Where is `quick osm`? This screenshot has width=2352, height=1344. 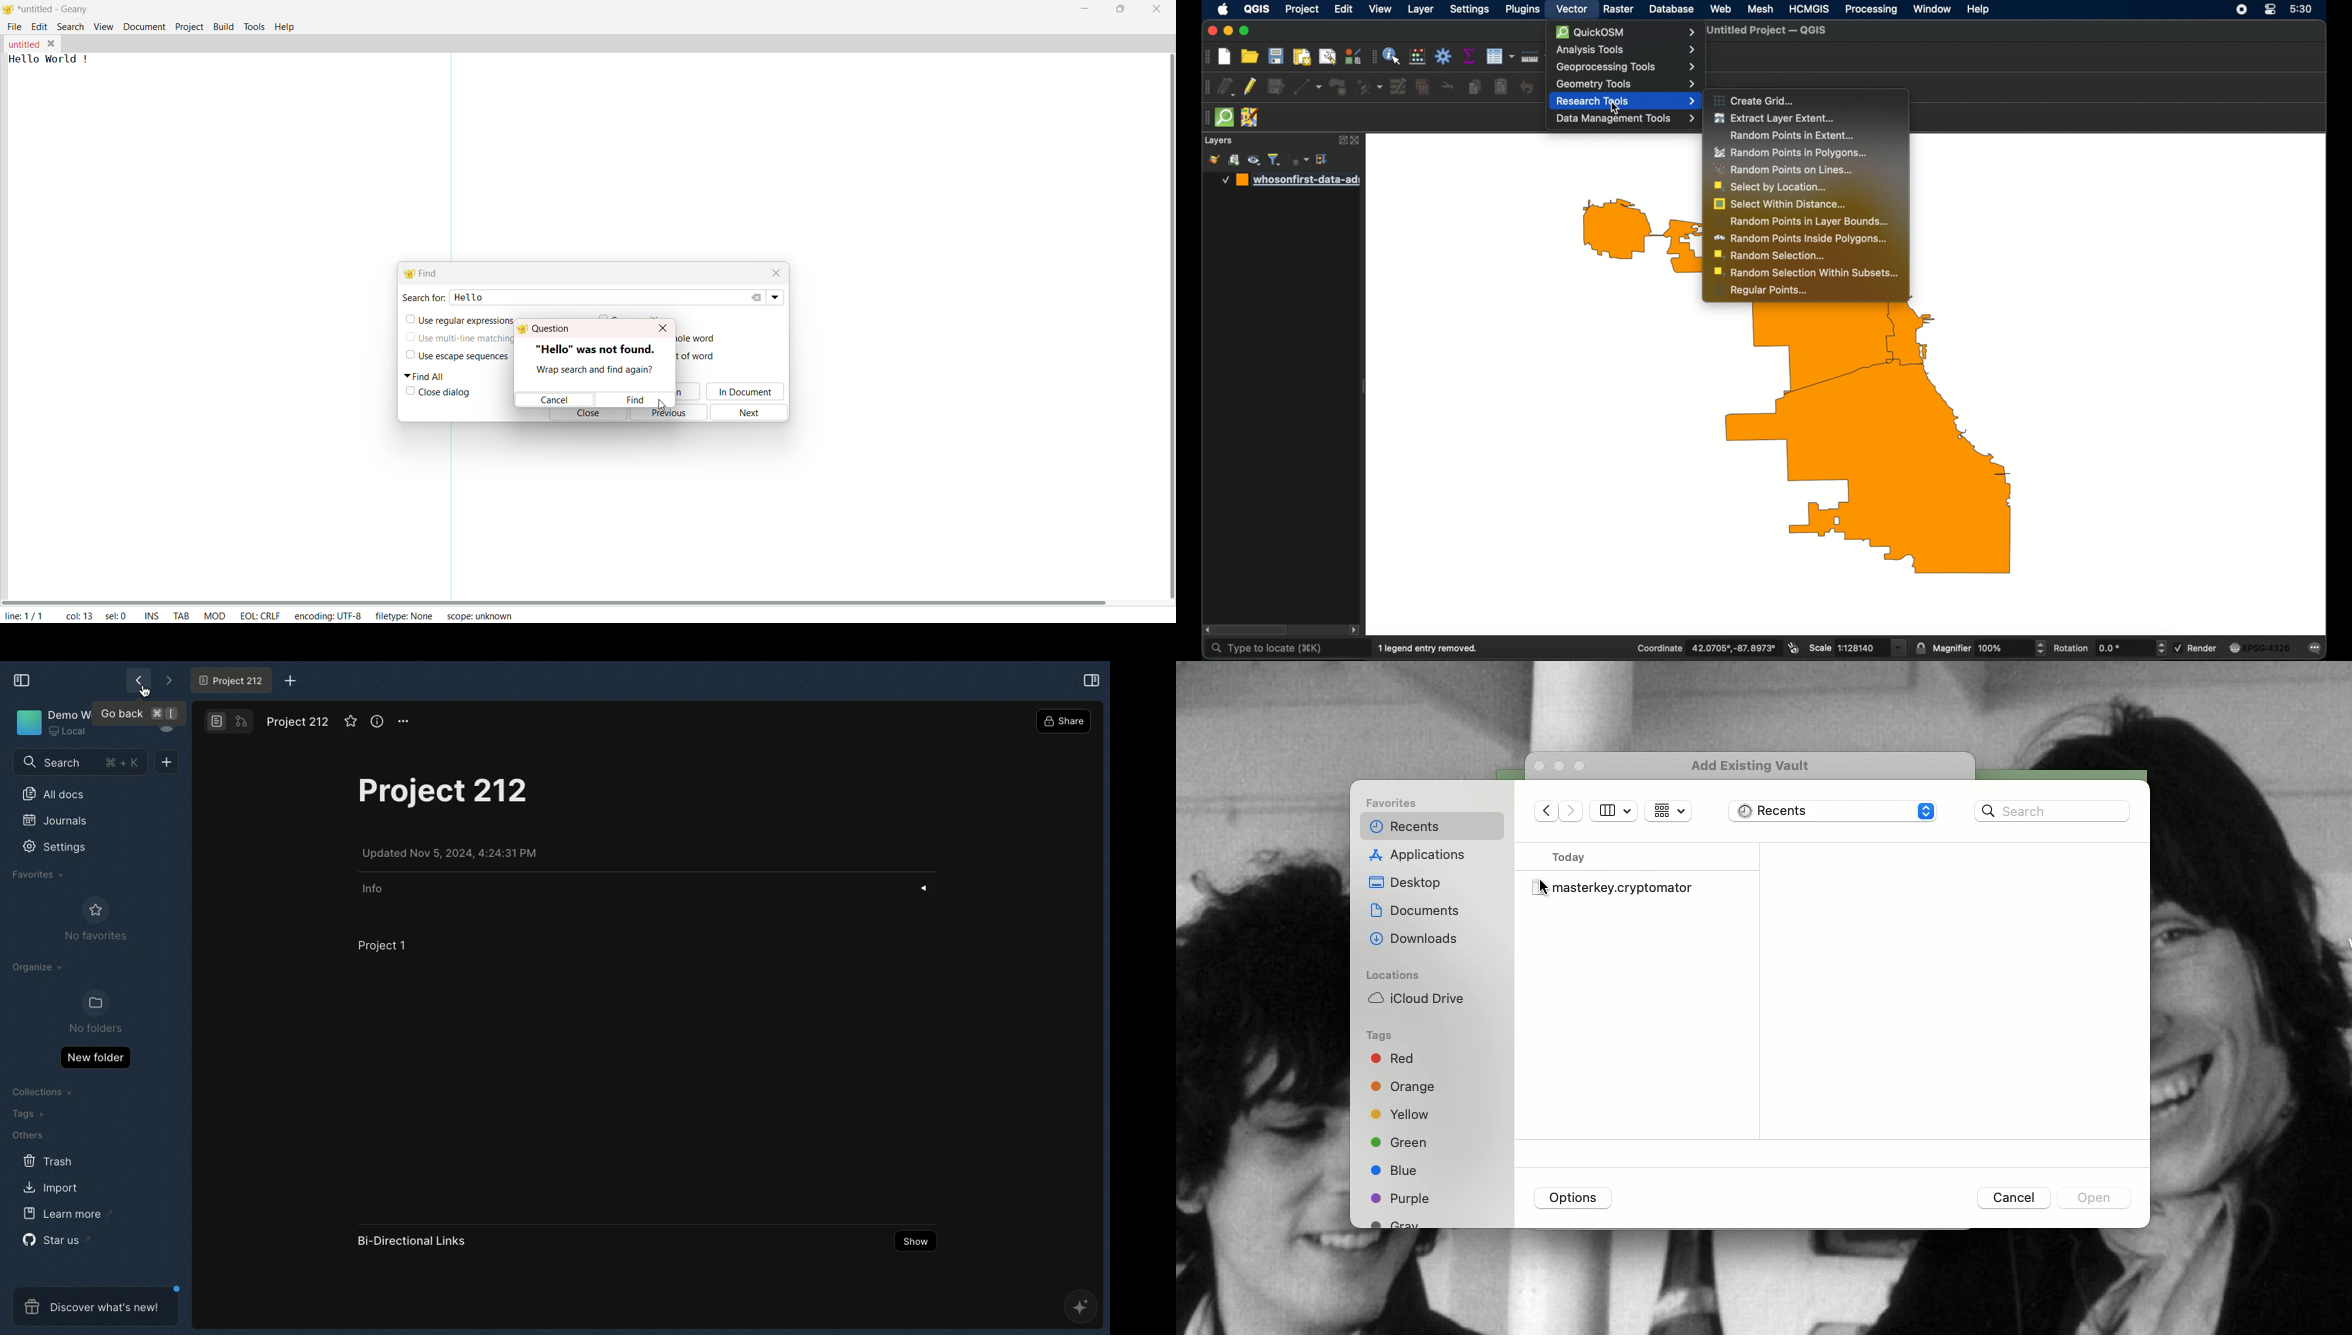 quick osm is located at coordinates (1224, 116).